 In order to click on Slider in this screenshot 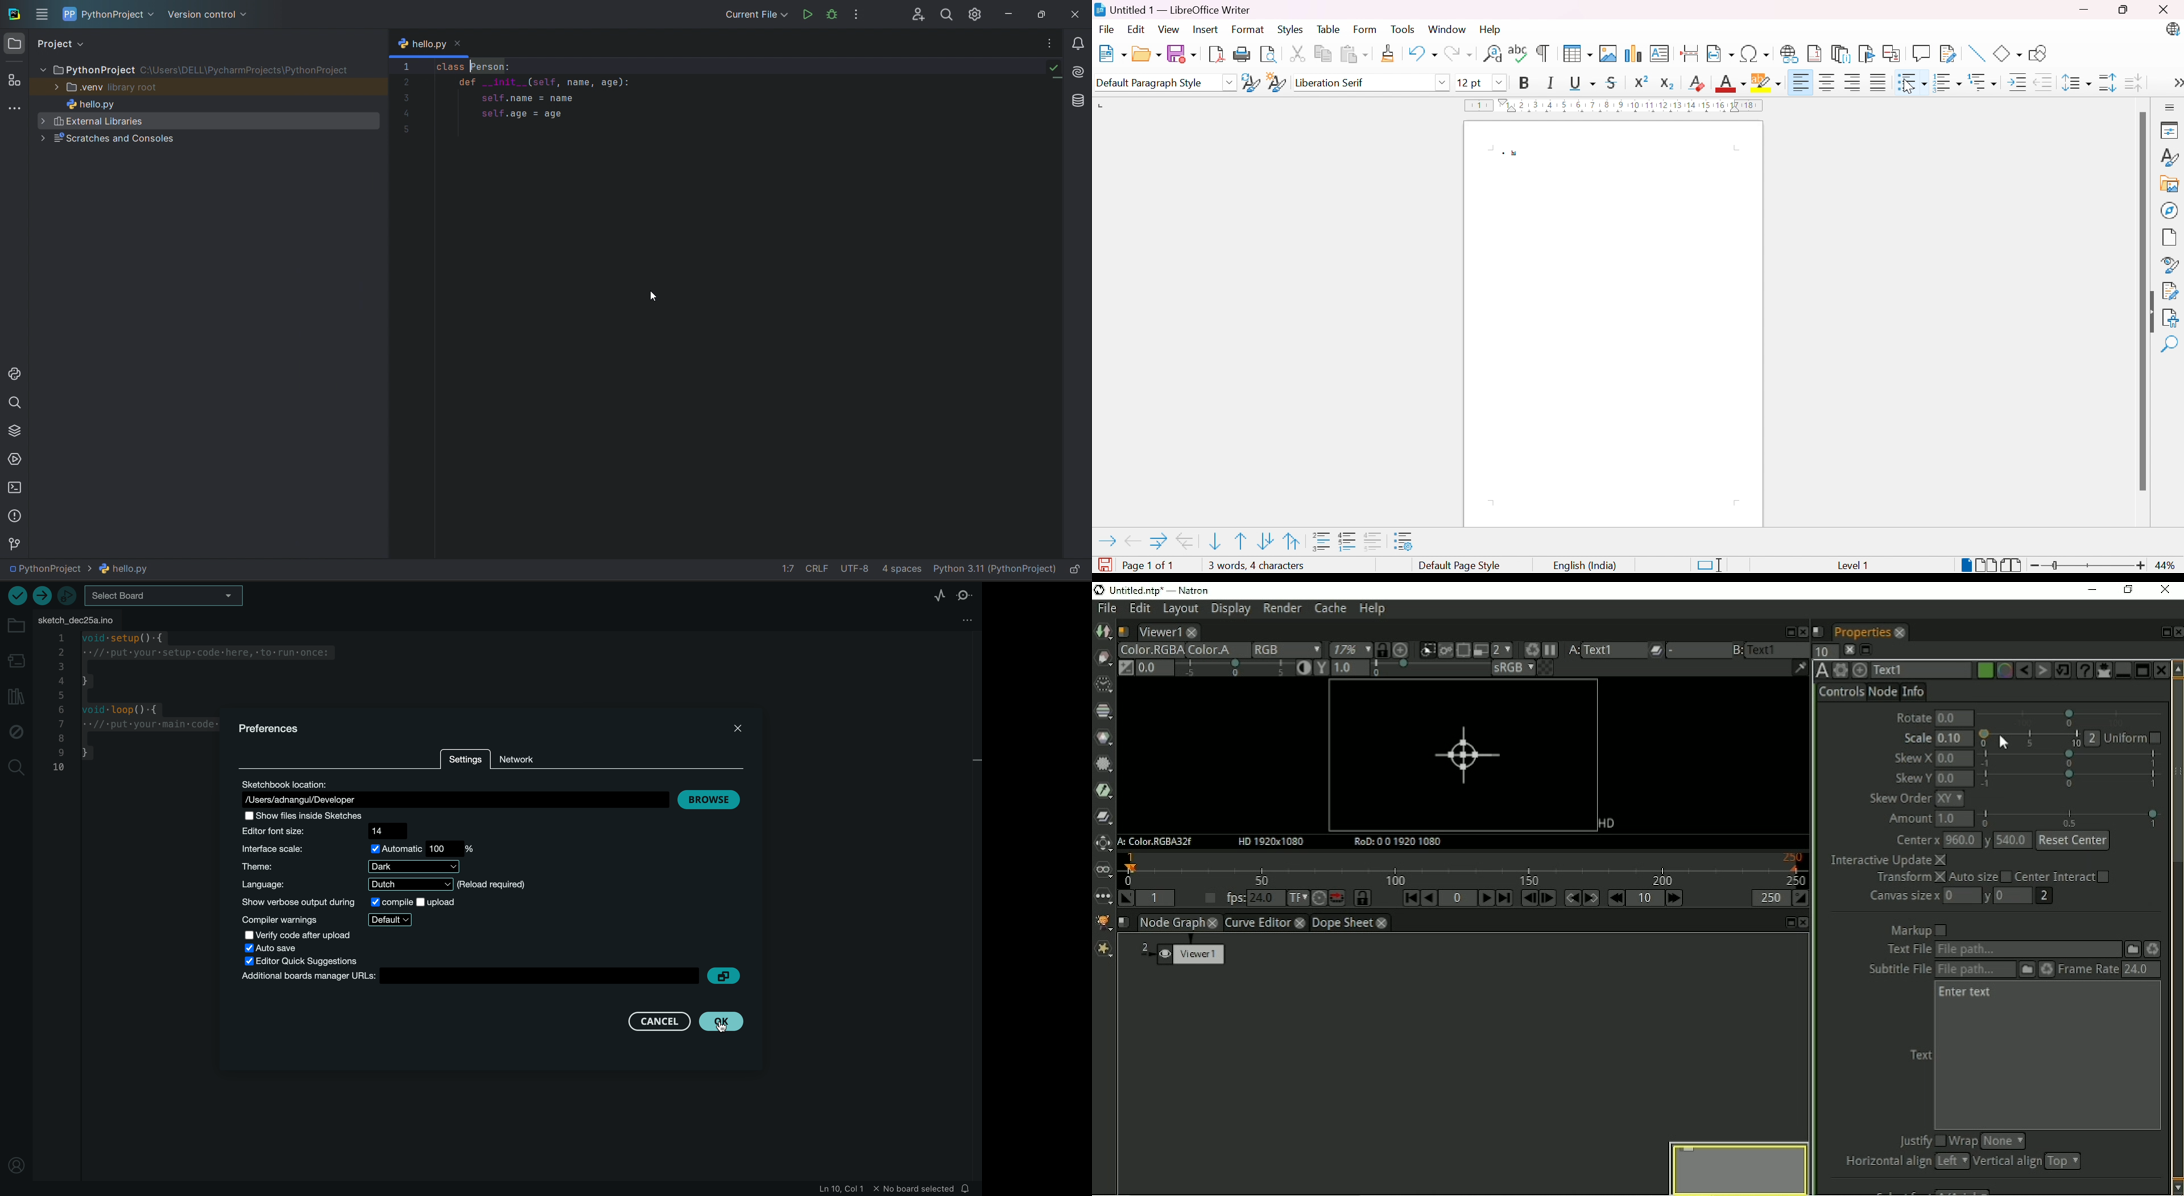, I will do `click(2054, 565)`.